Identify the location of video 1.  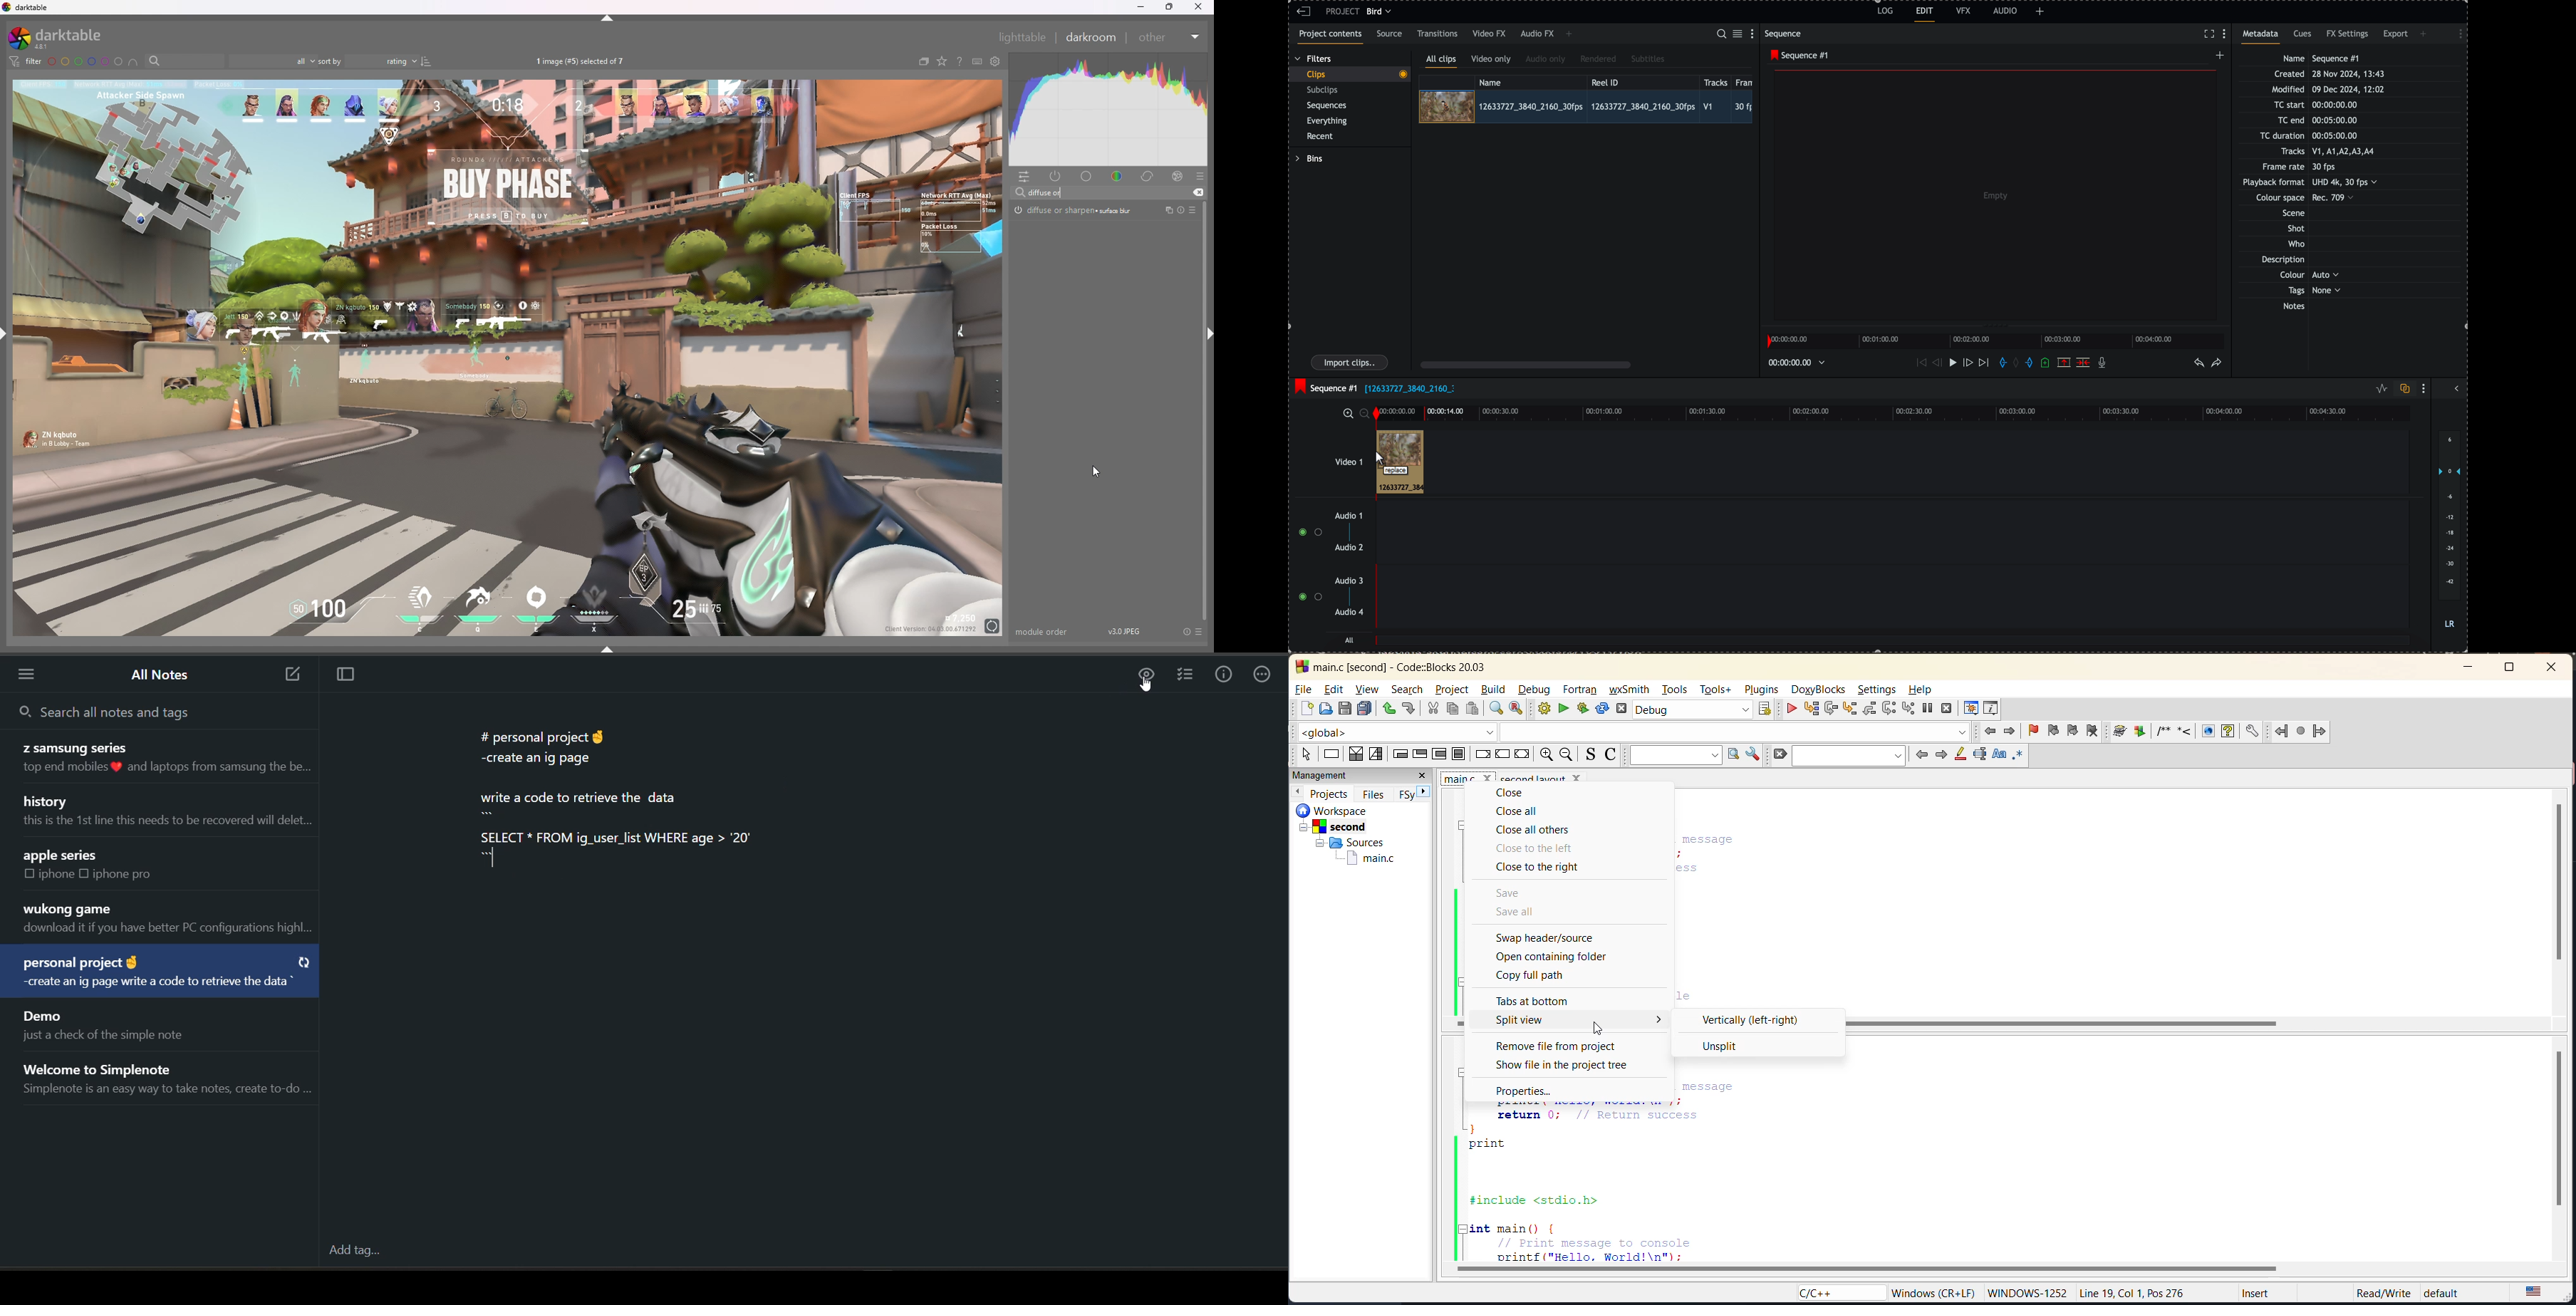
(1336, 457).